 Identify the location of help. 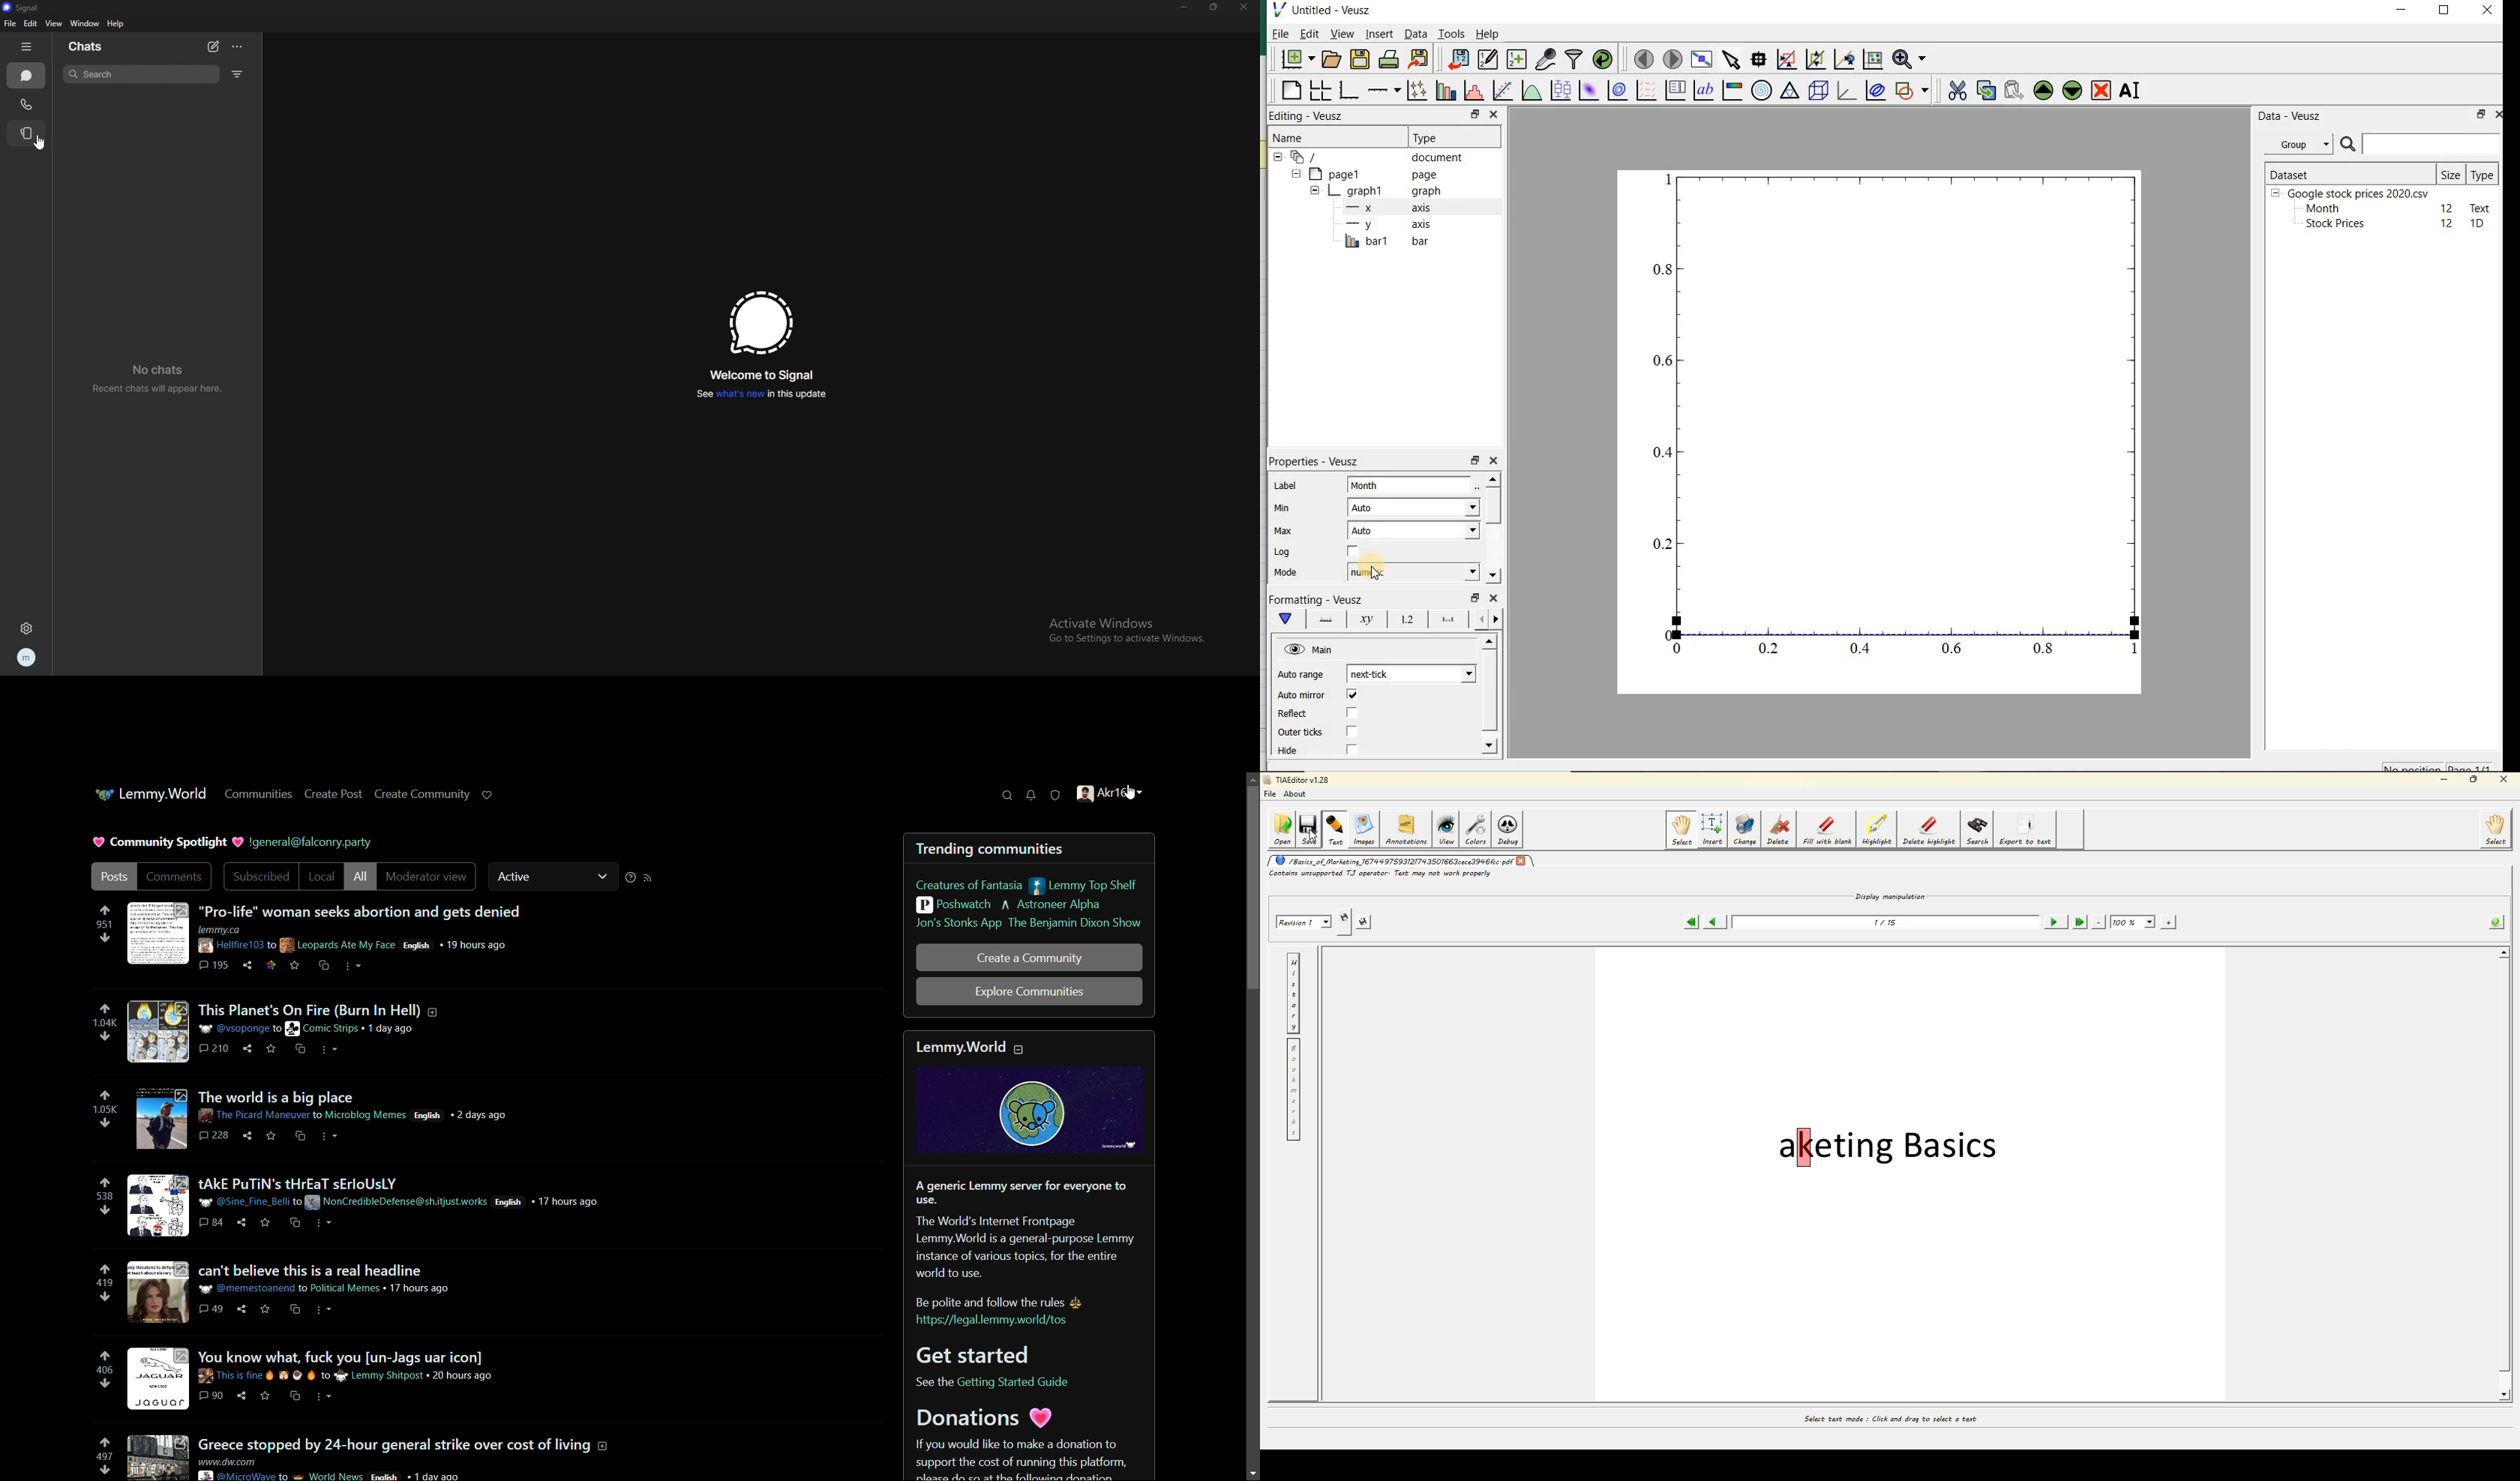
(116, 24).